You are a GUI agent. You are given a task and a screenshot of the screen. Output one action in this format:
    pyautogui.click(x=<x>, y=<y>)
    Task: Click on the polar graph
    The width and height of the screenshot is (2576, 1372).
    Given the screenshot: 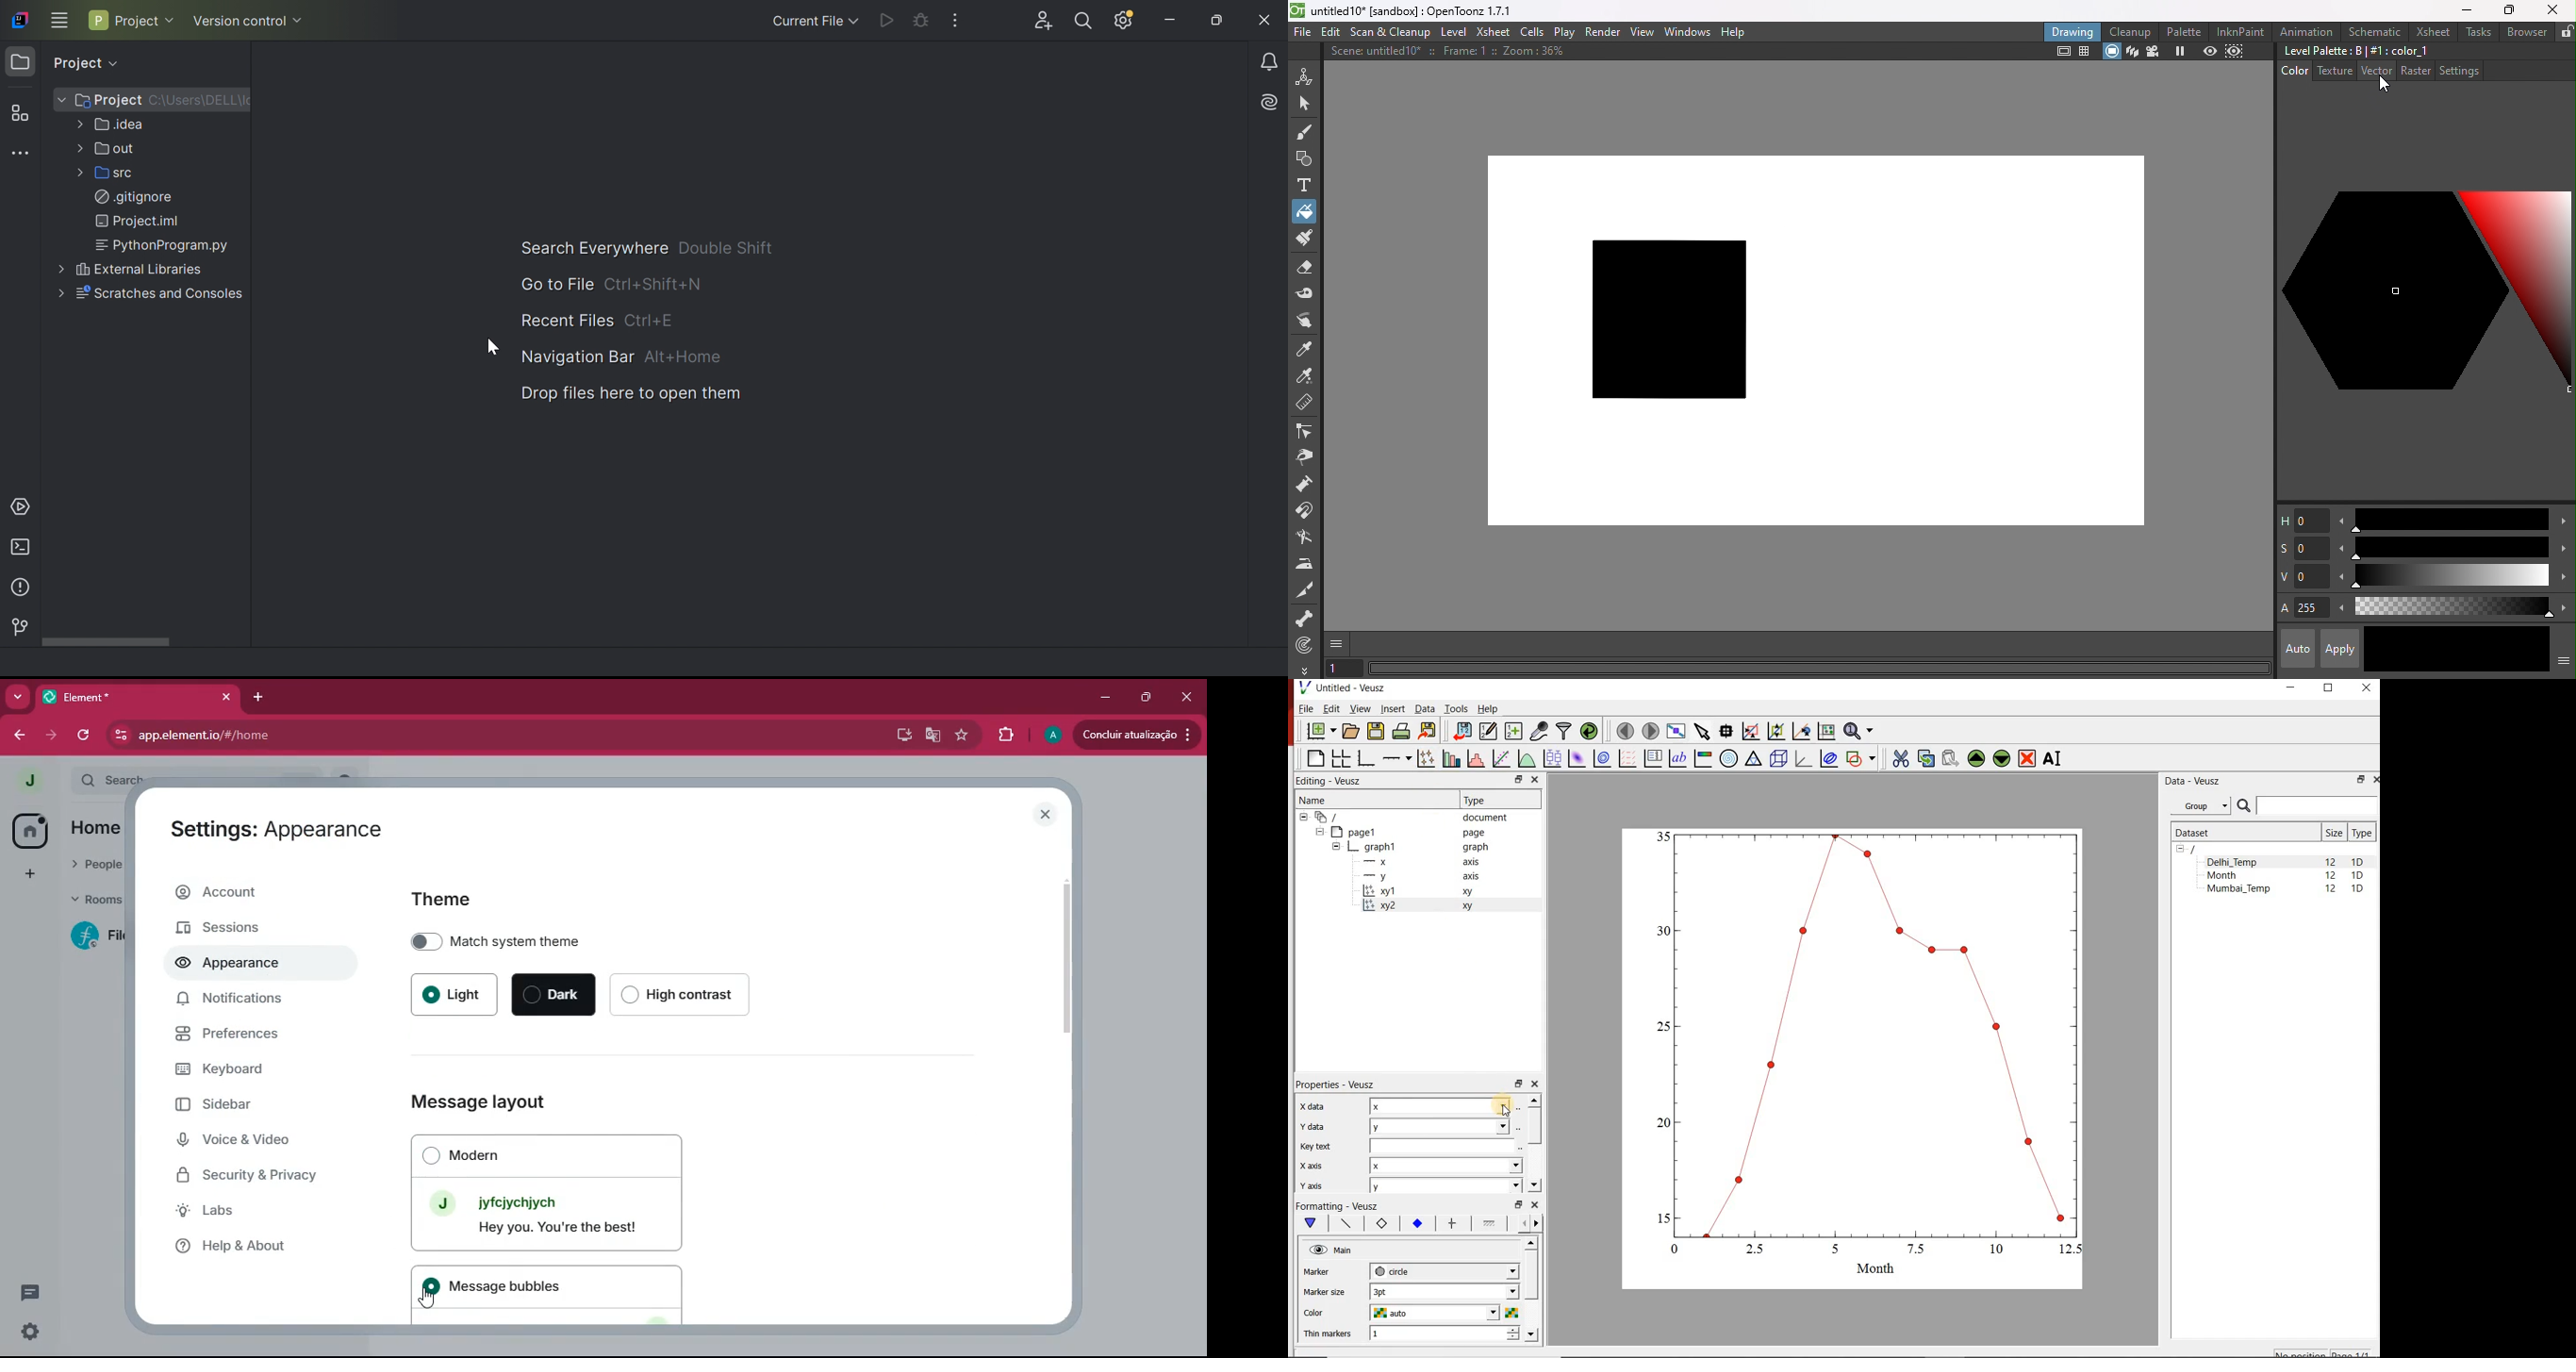 What is the action you would take?
    pyautogui.click(x=1730, y=760)
    